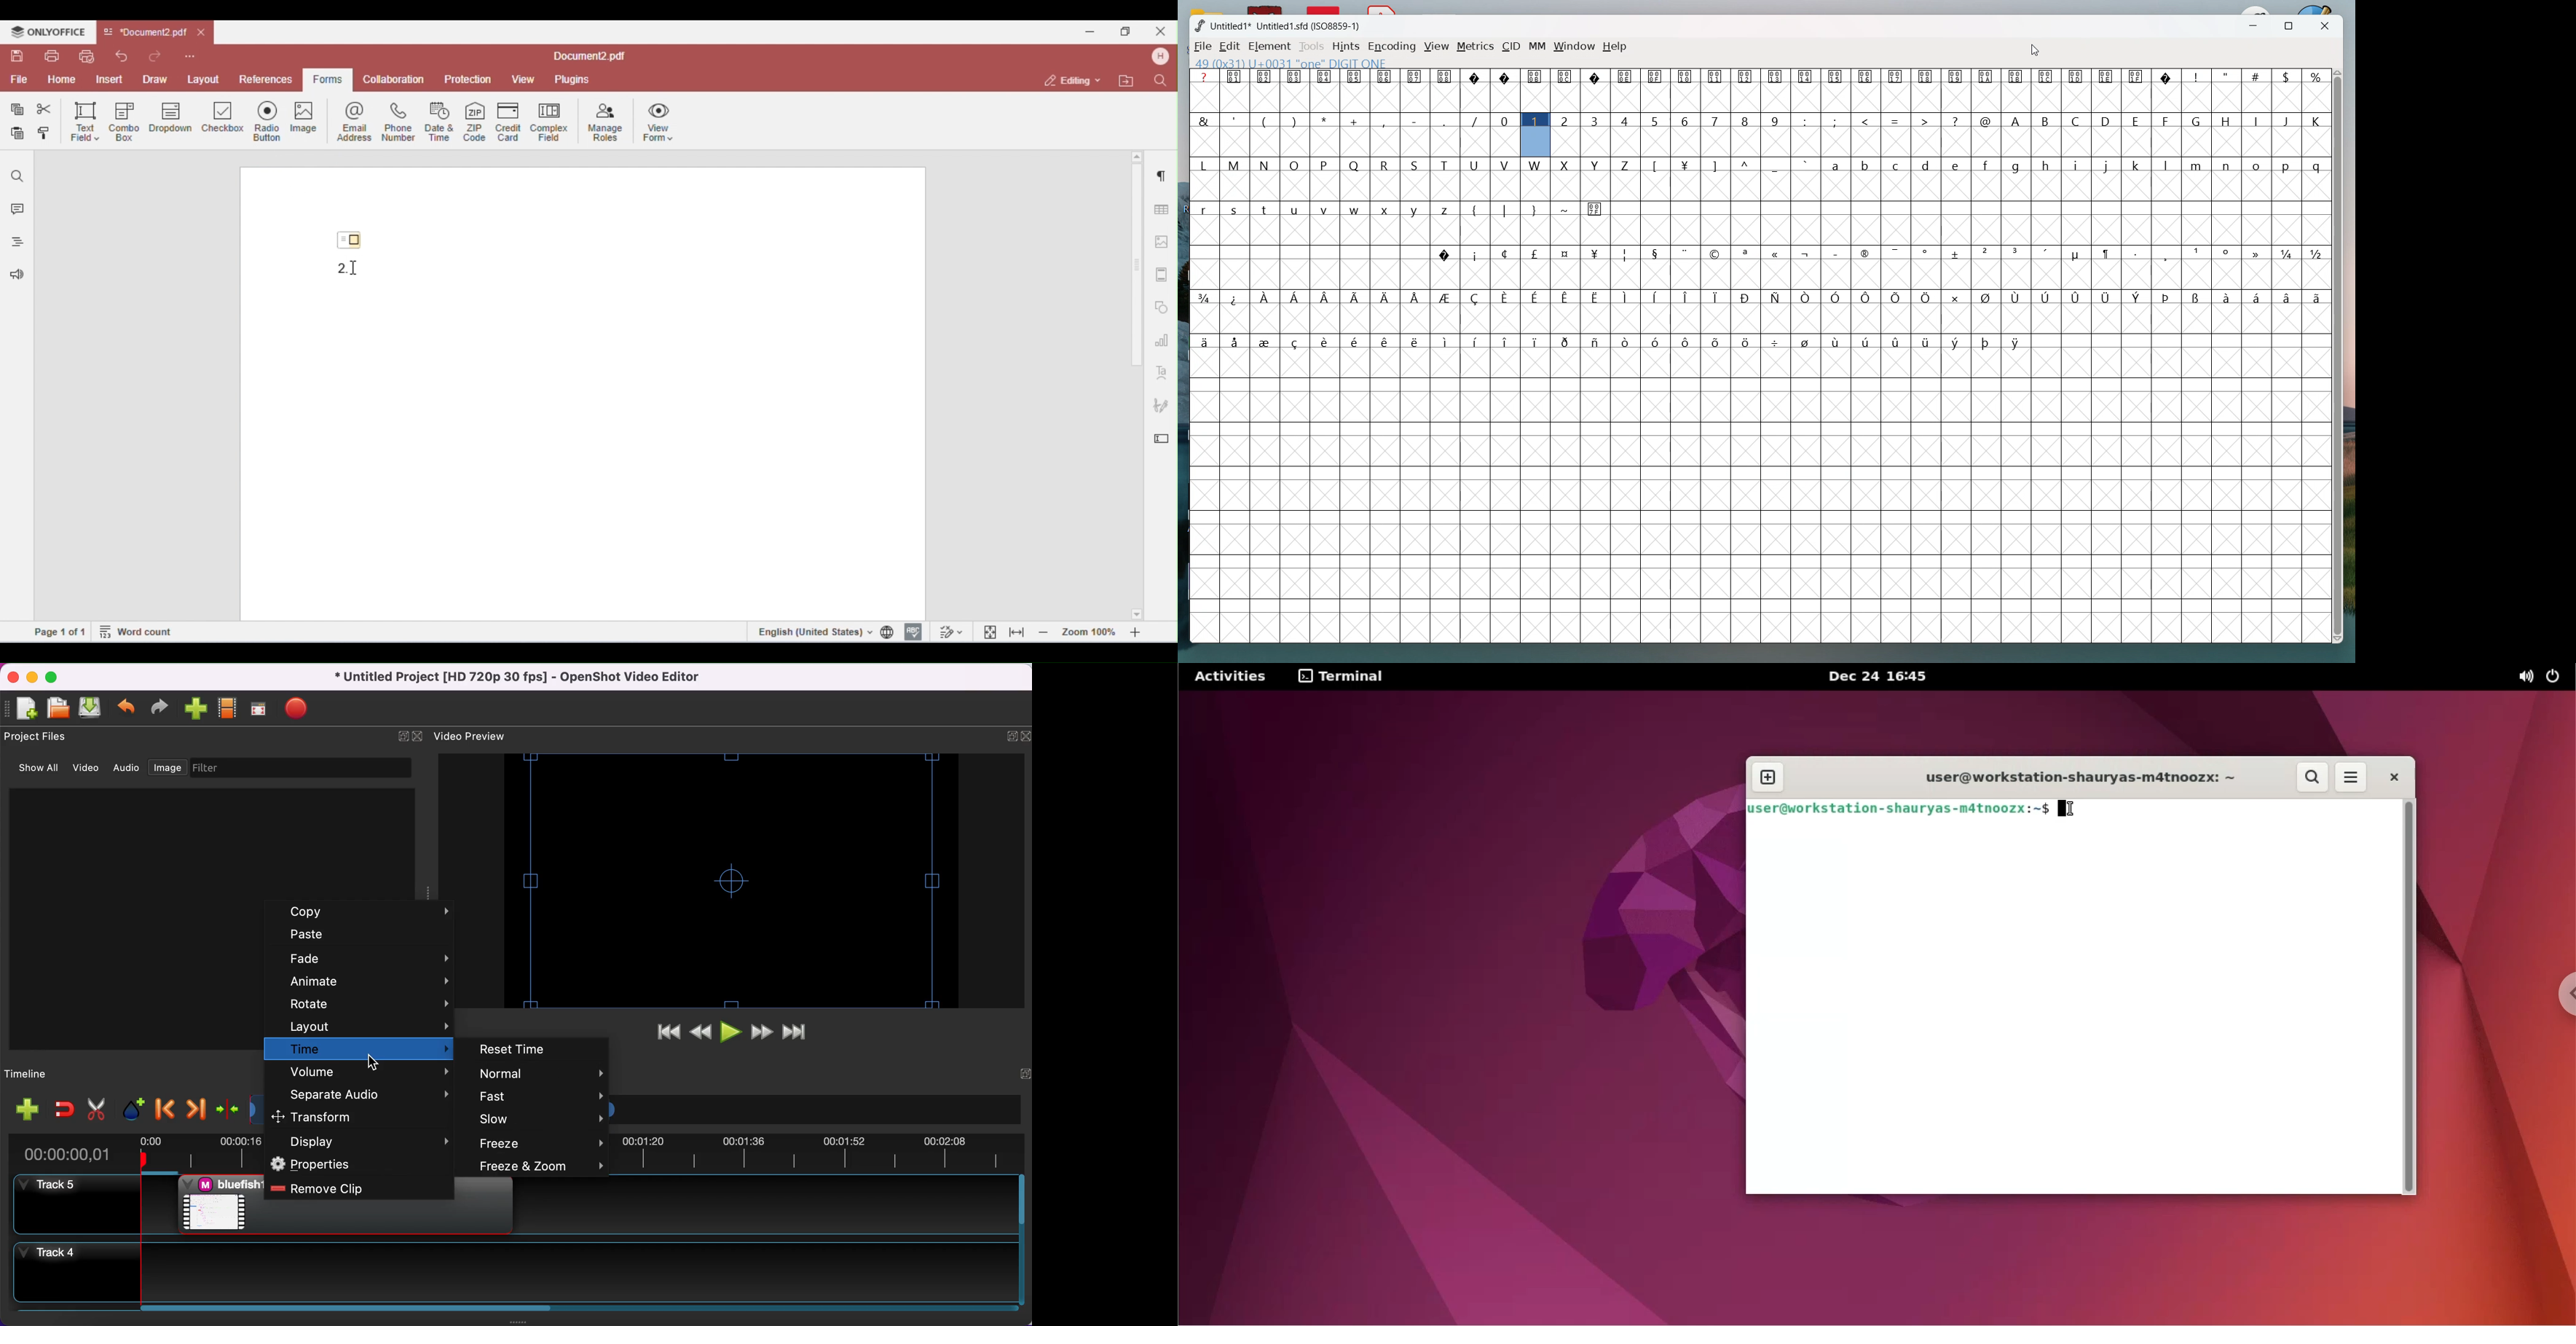 This screenshot has height=1344, width=2576. What do you see at coordinates (1235, 341) in the screenshot?
I see `symbol` at bounding box center [1235, 341].